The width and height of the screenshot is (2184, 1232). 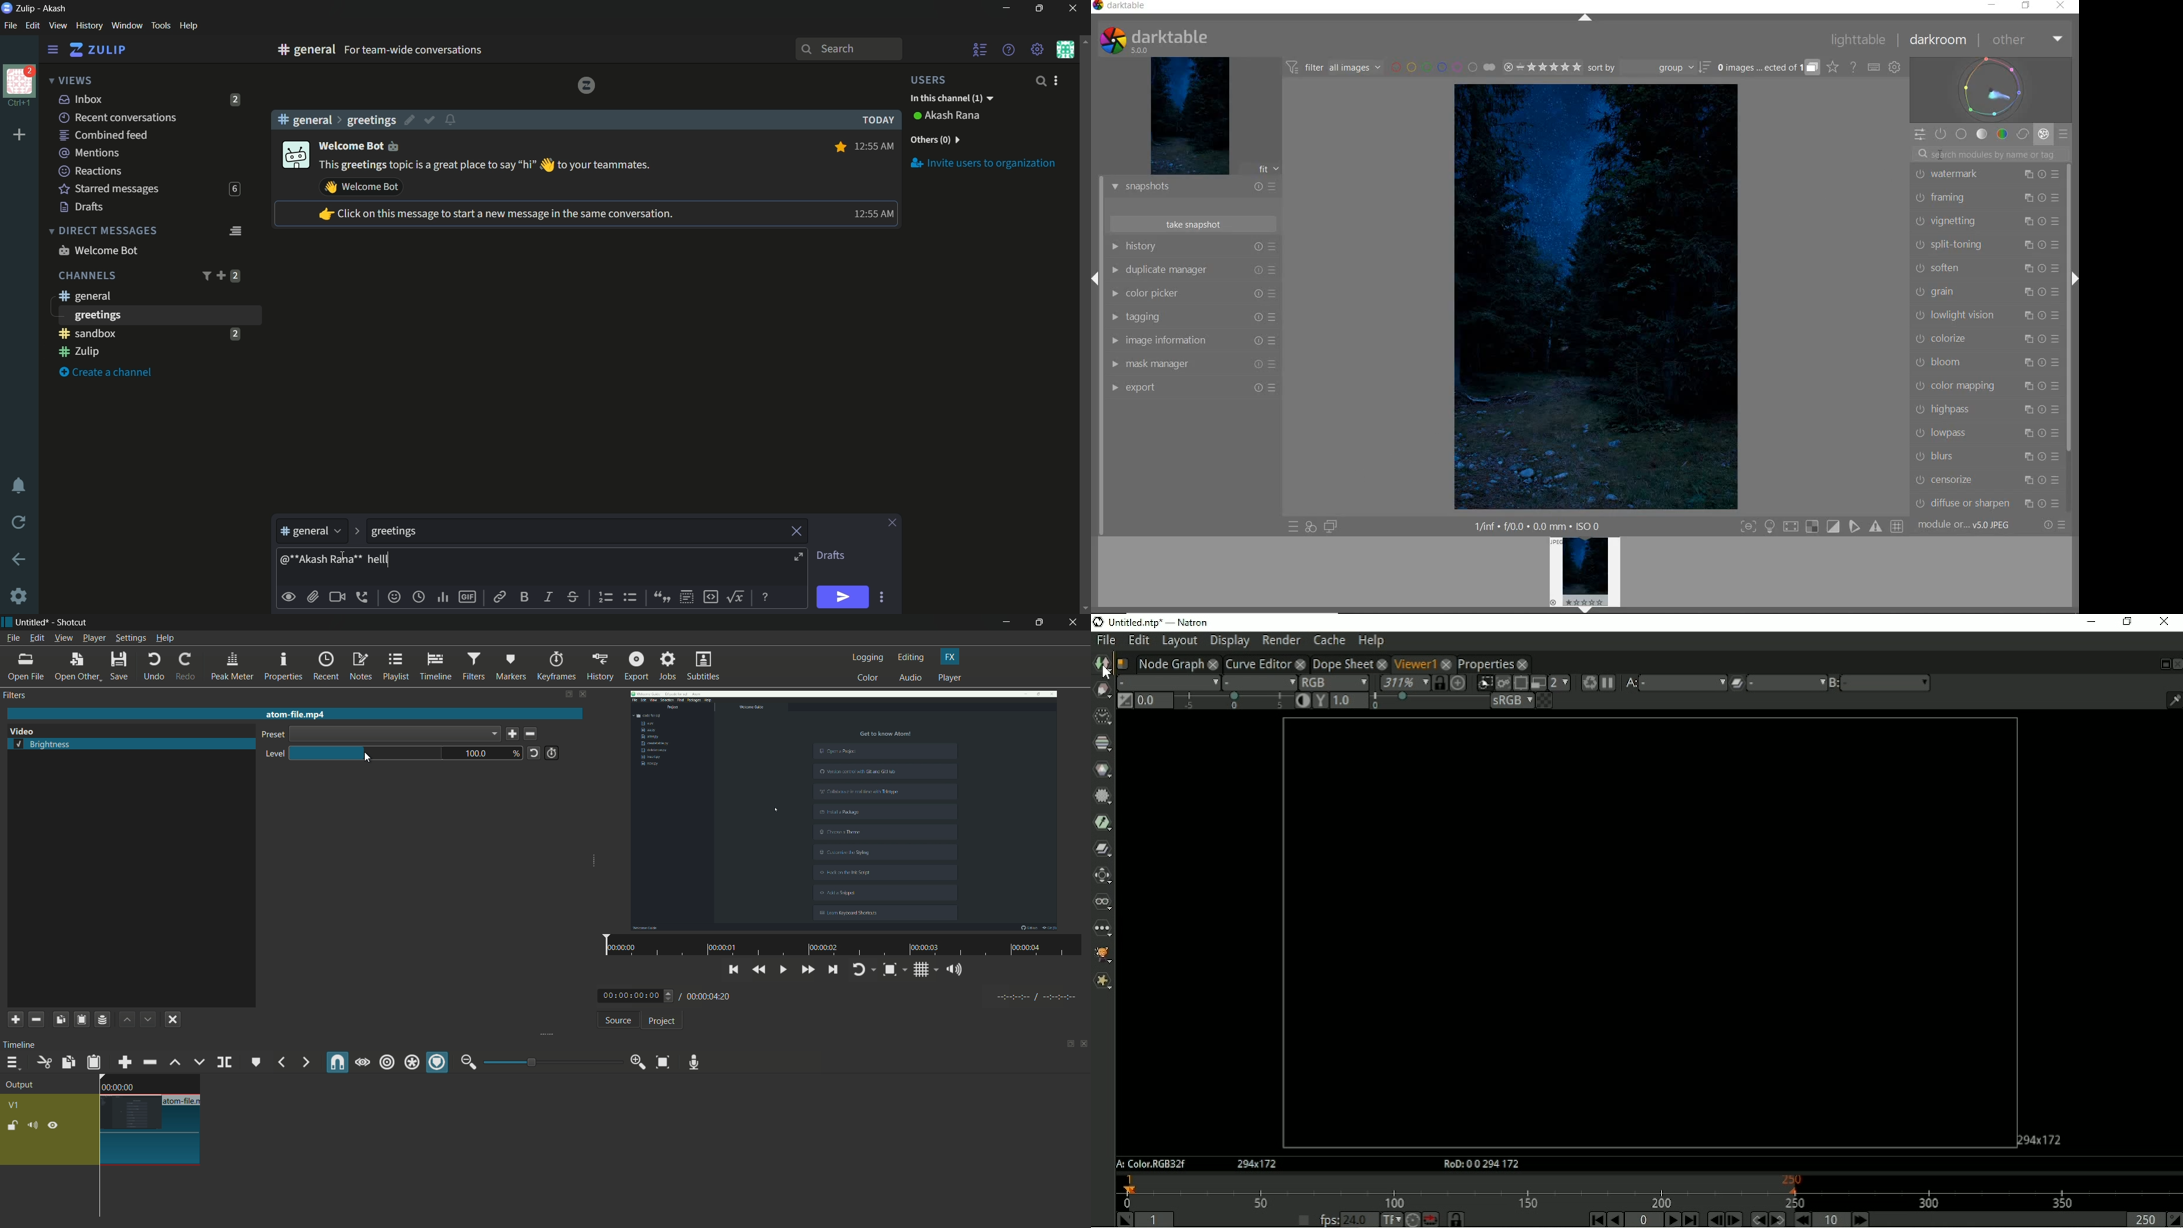 I want to click on mute, so click(x=35, y=1126).